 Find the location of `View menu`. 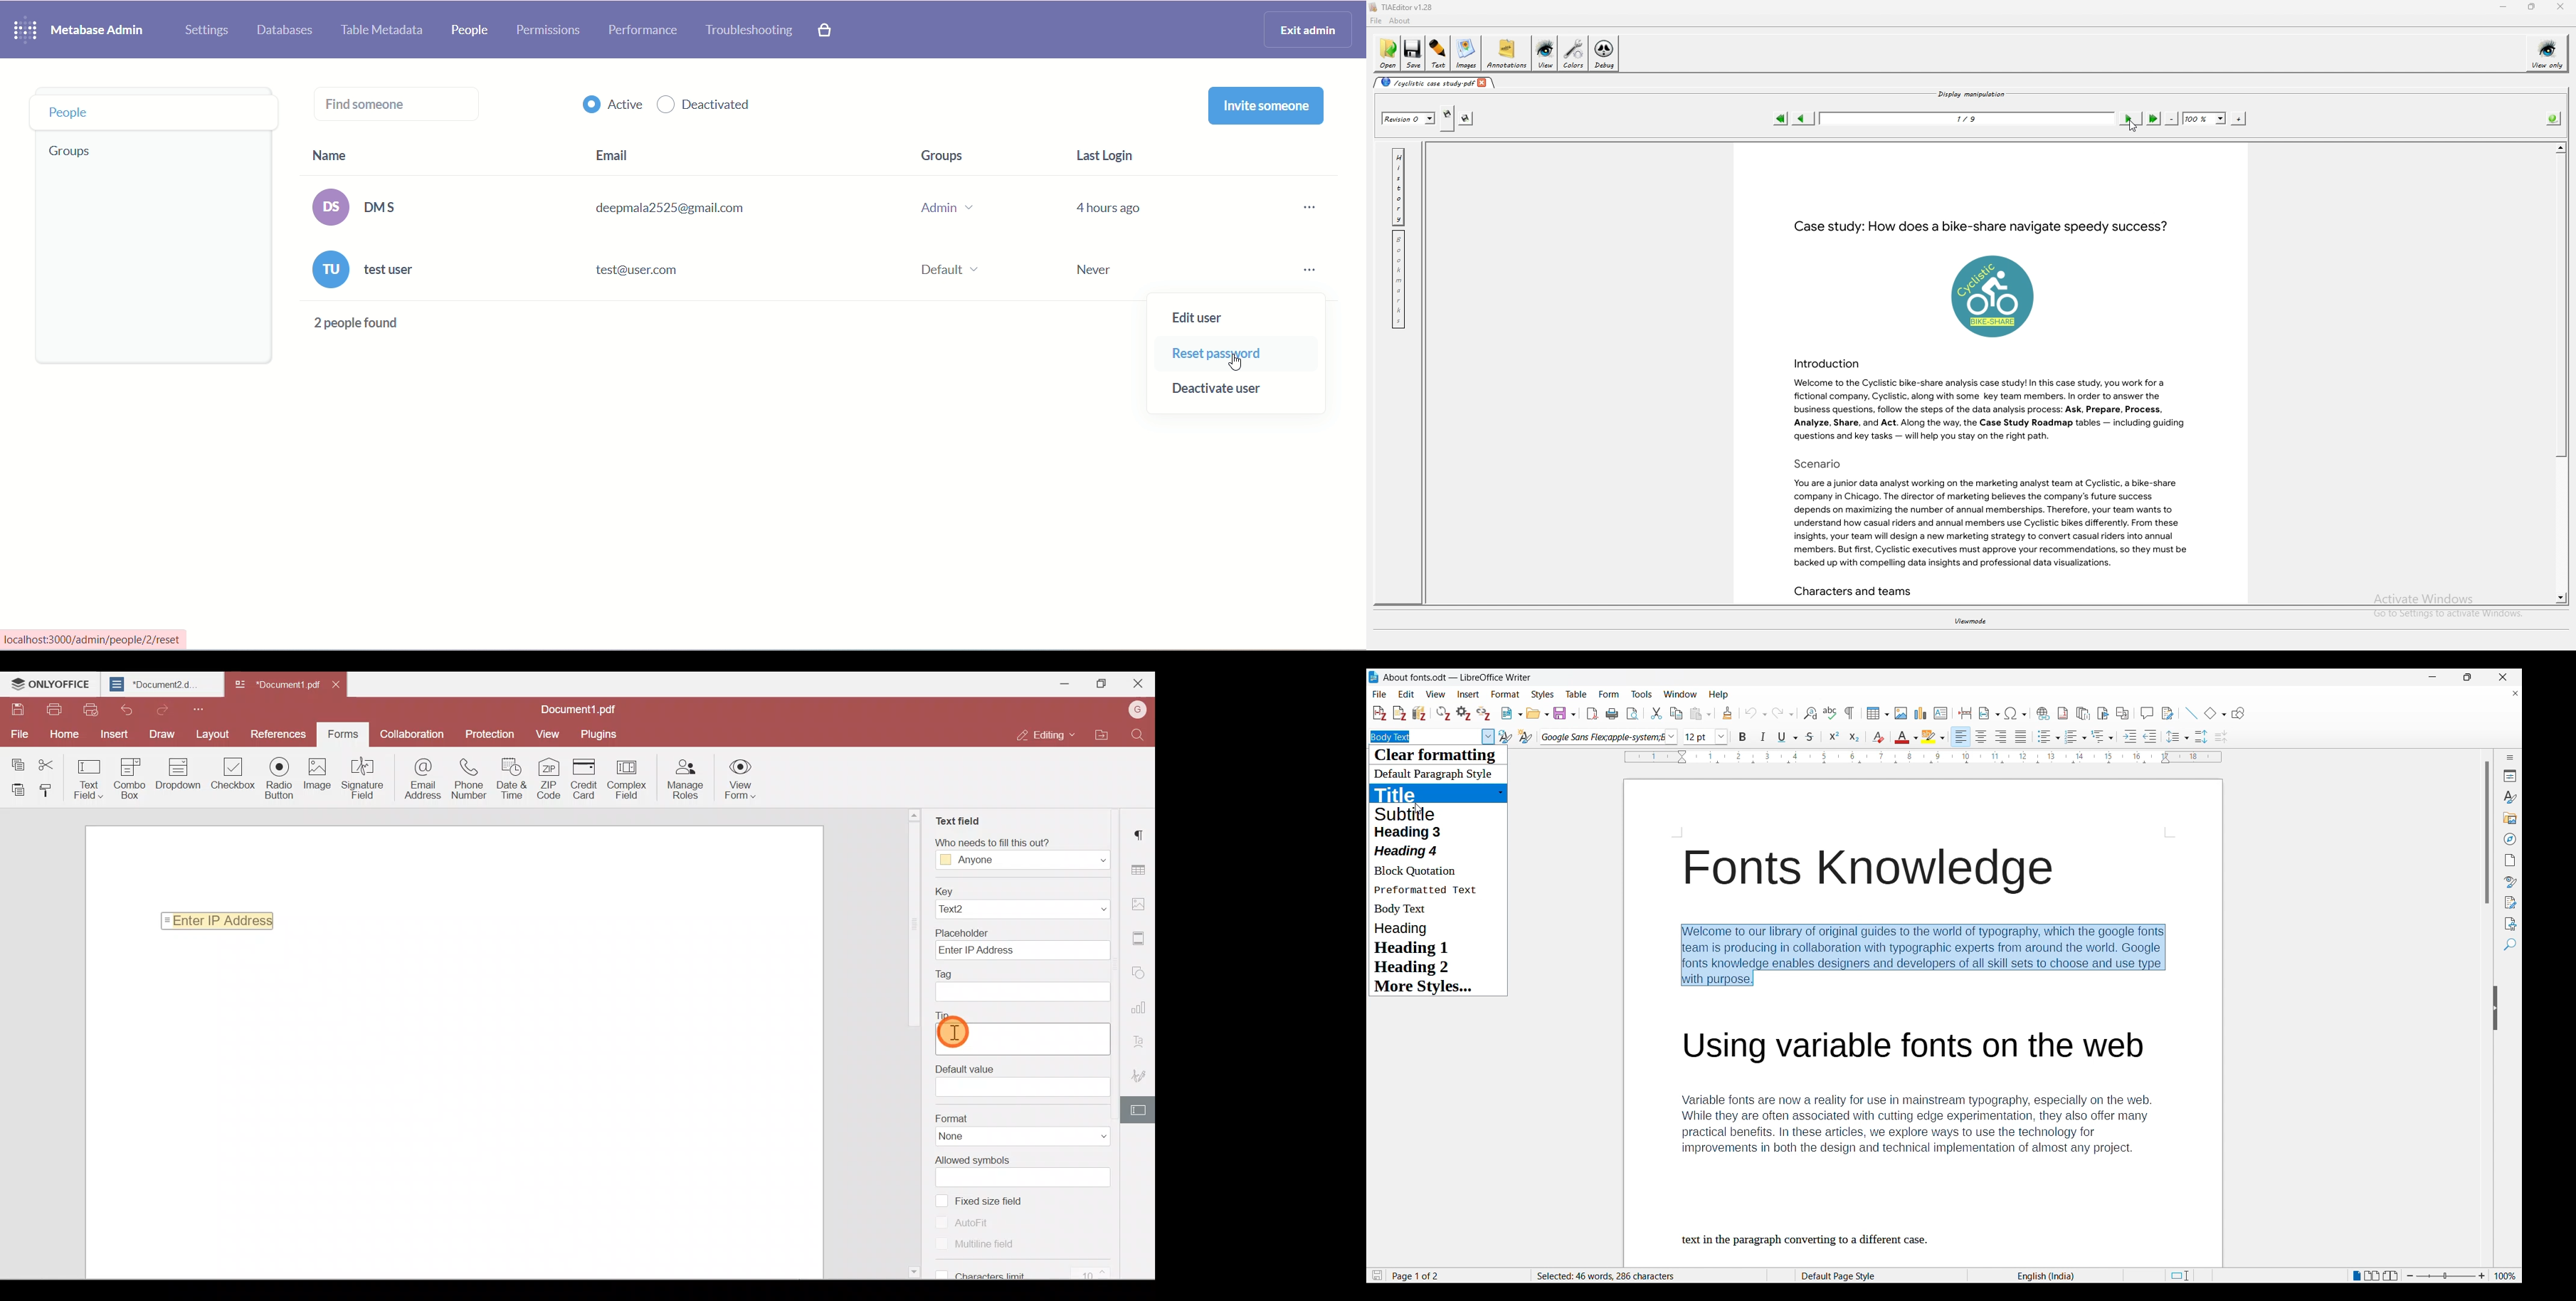

View menu is located at coordinates (1436, 694).